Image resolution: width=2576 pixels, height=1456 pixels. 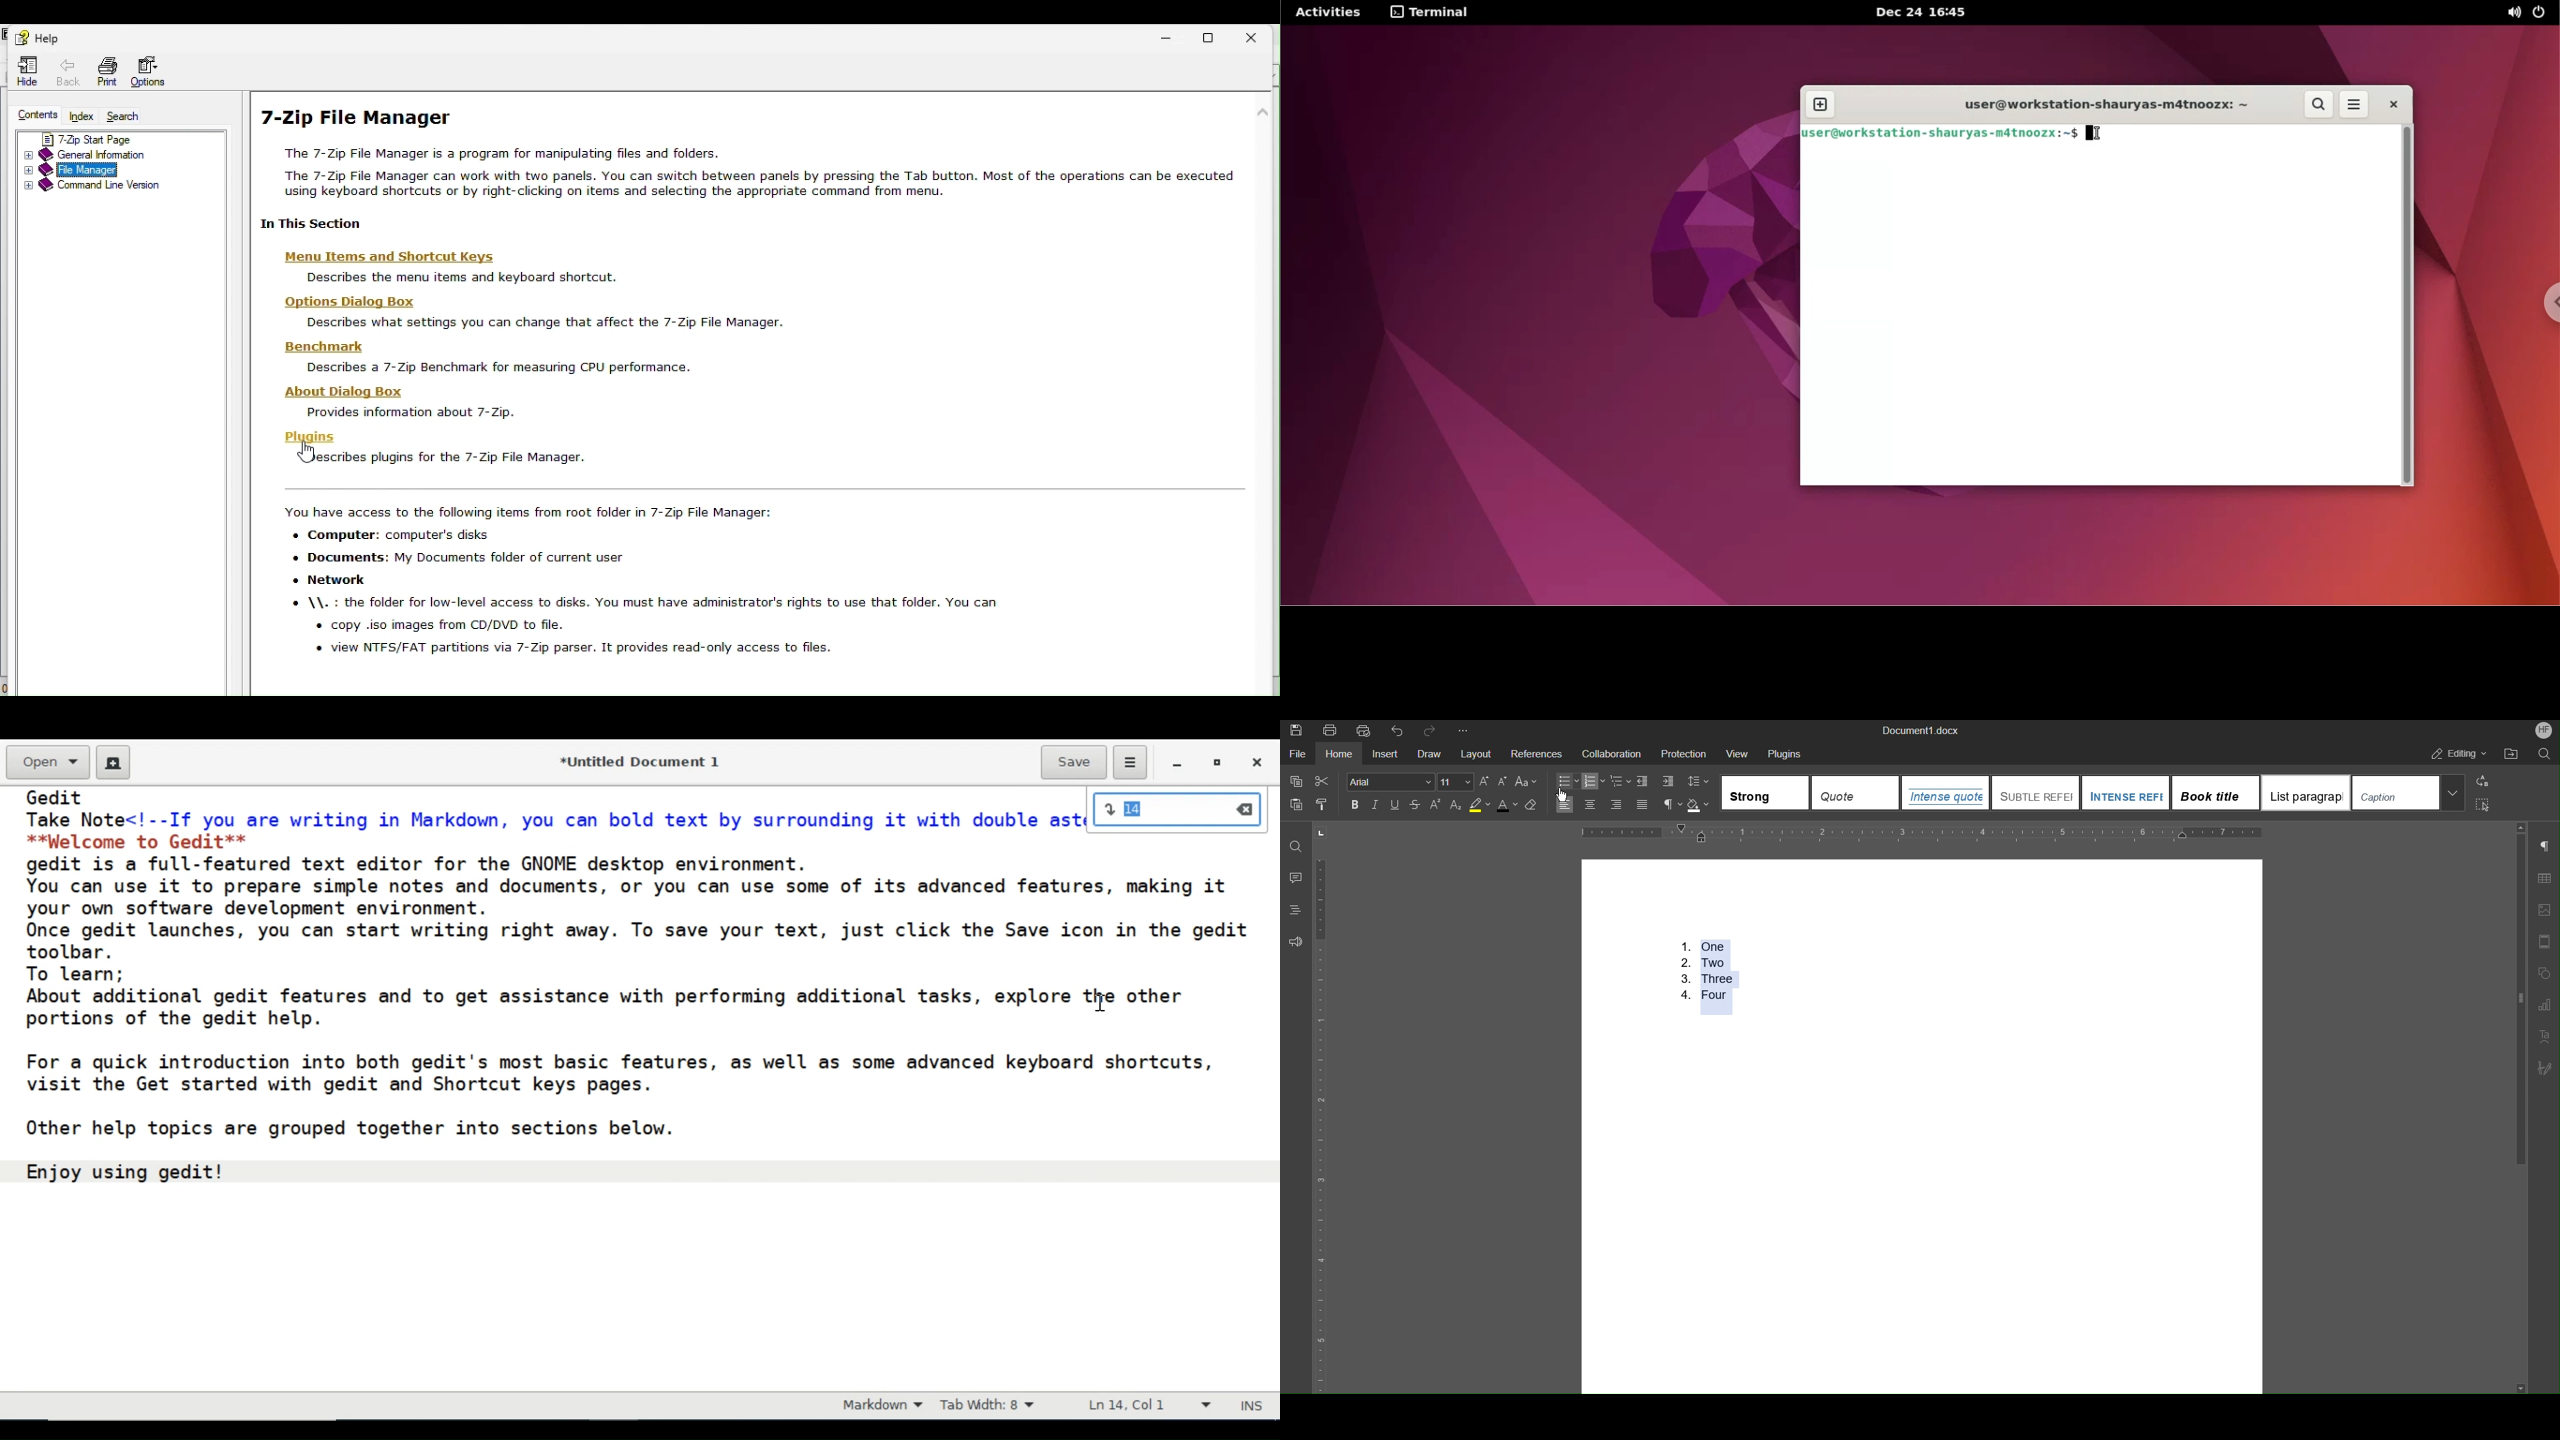 What do you see at coordinates (119, 155) in the screenshot?
I see `General information` at bounding box center [119, 155].